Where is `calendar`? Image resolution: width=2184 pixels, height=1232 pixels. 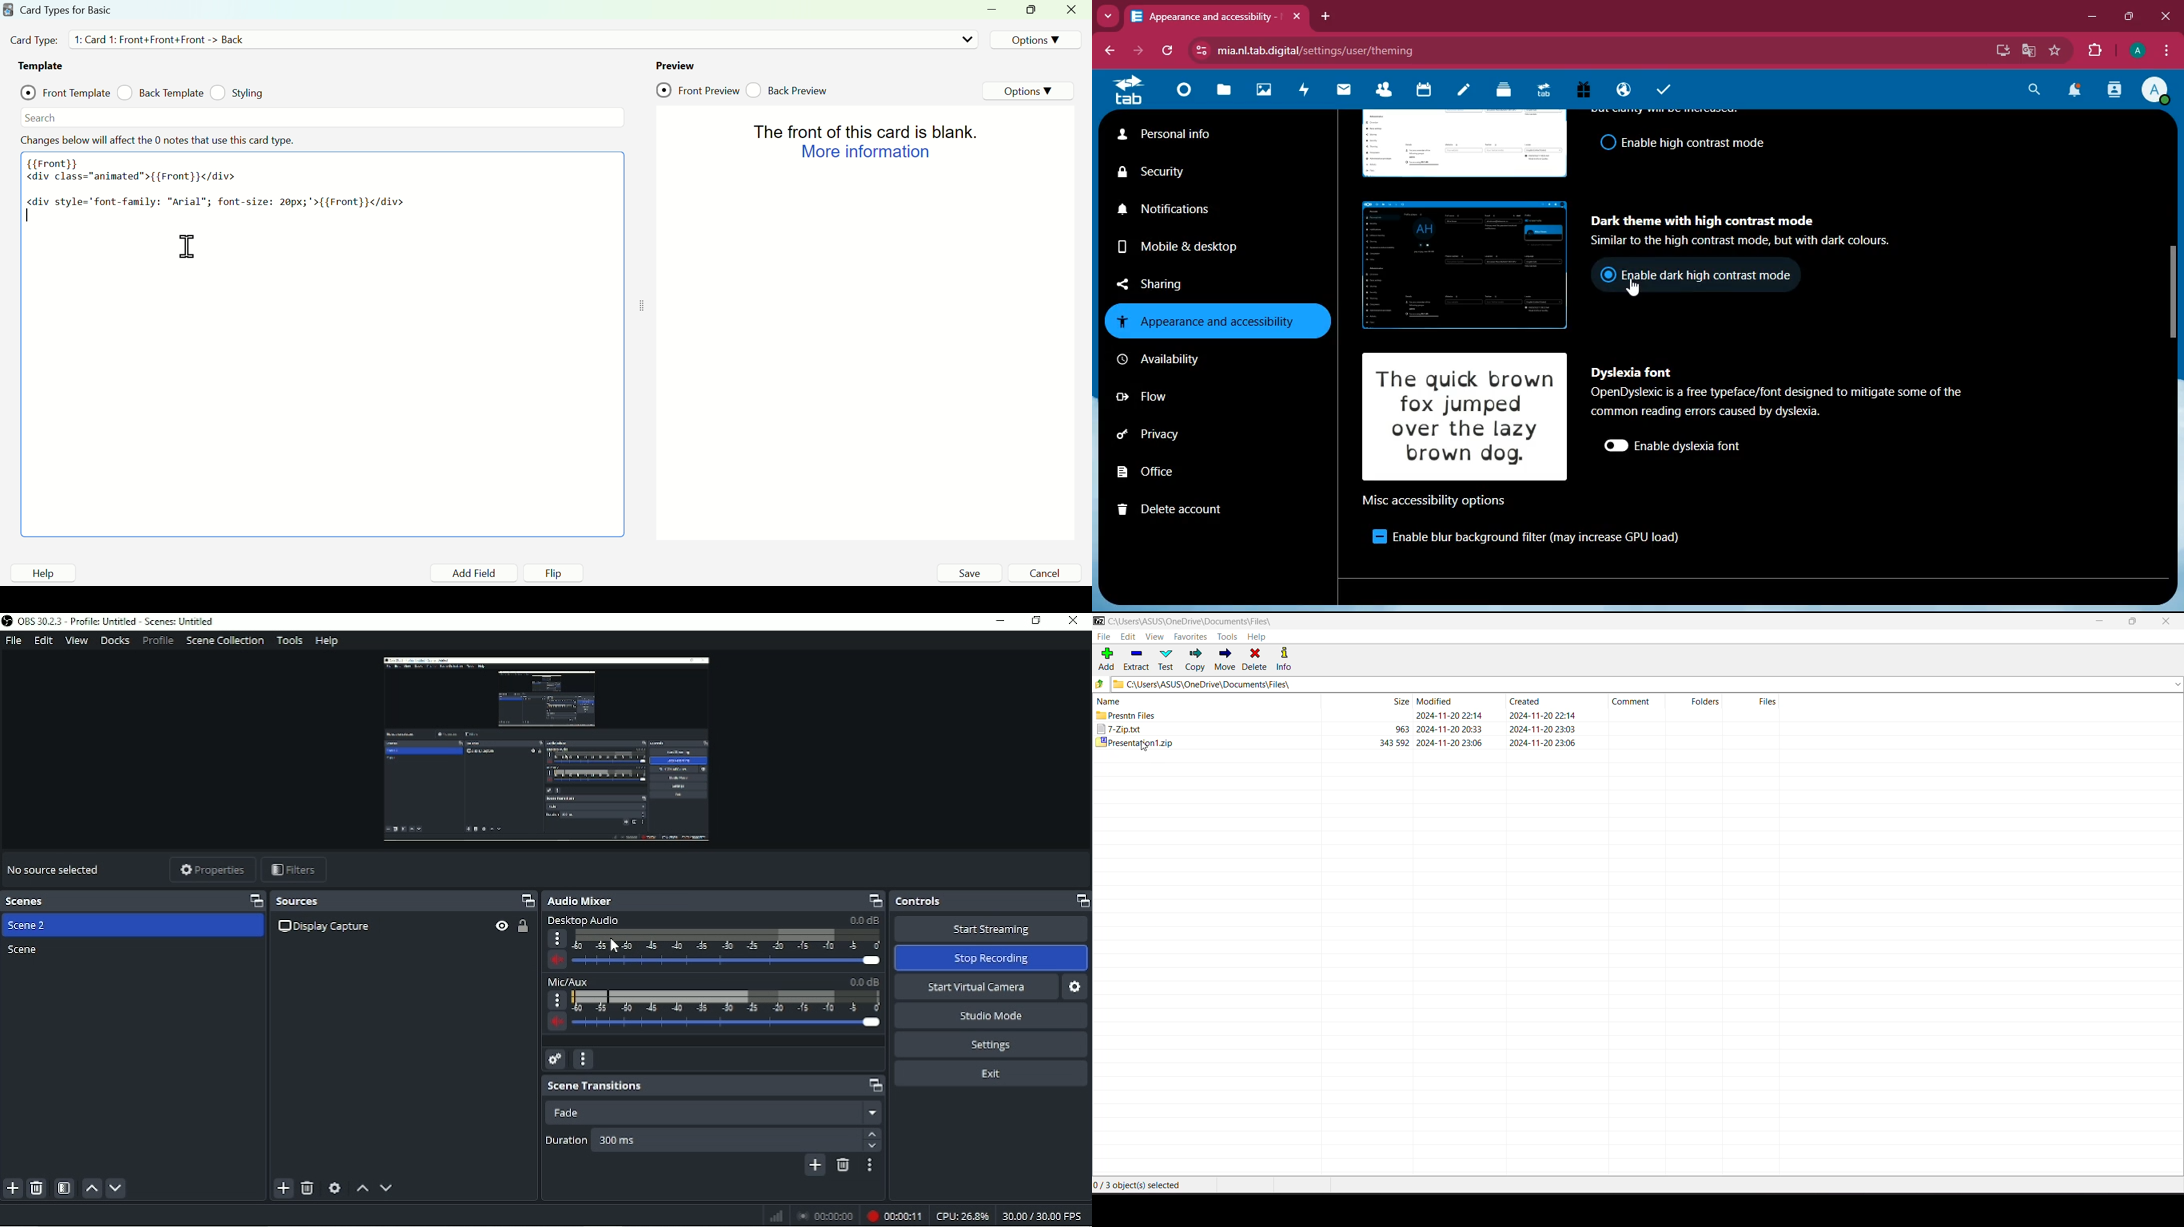 calendar is located at coordinates (1427, 94).